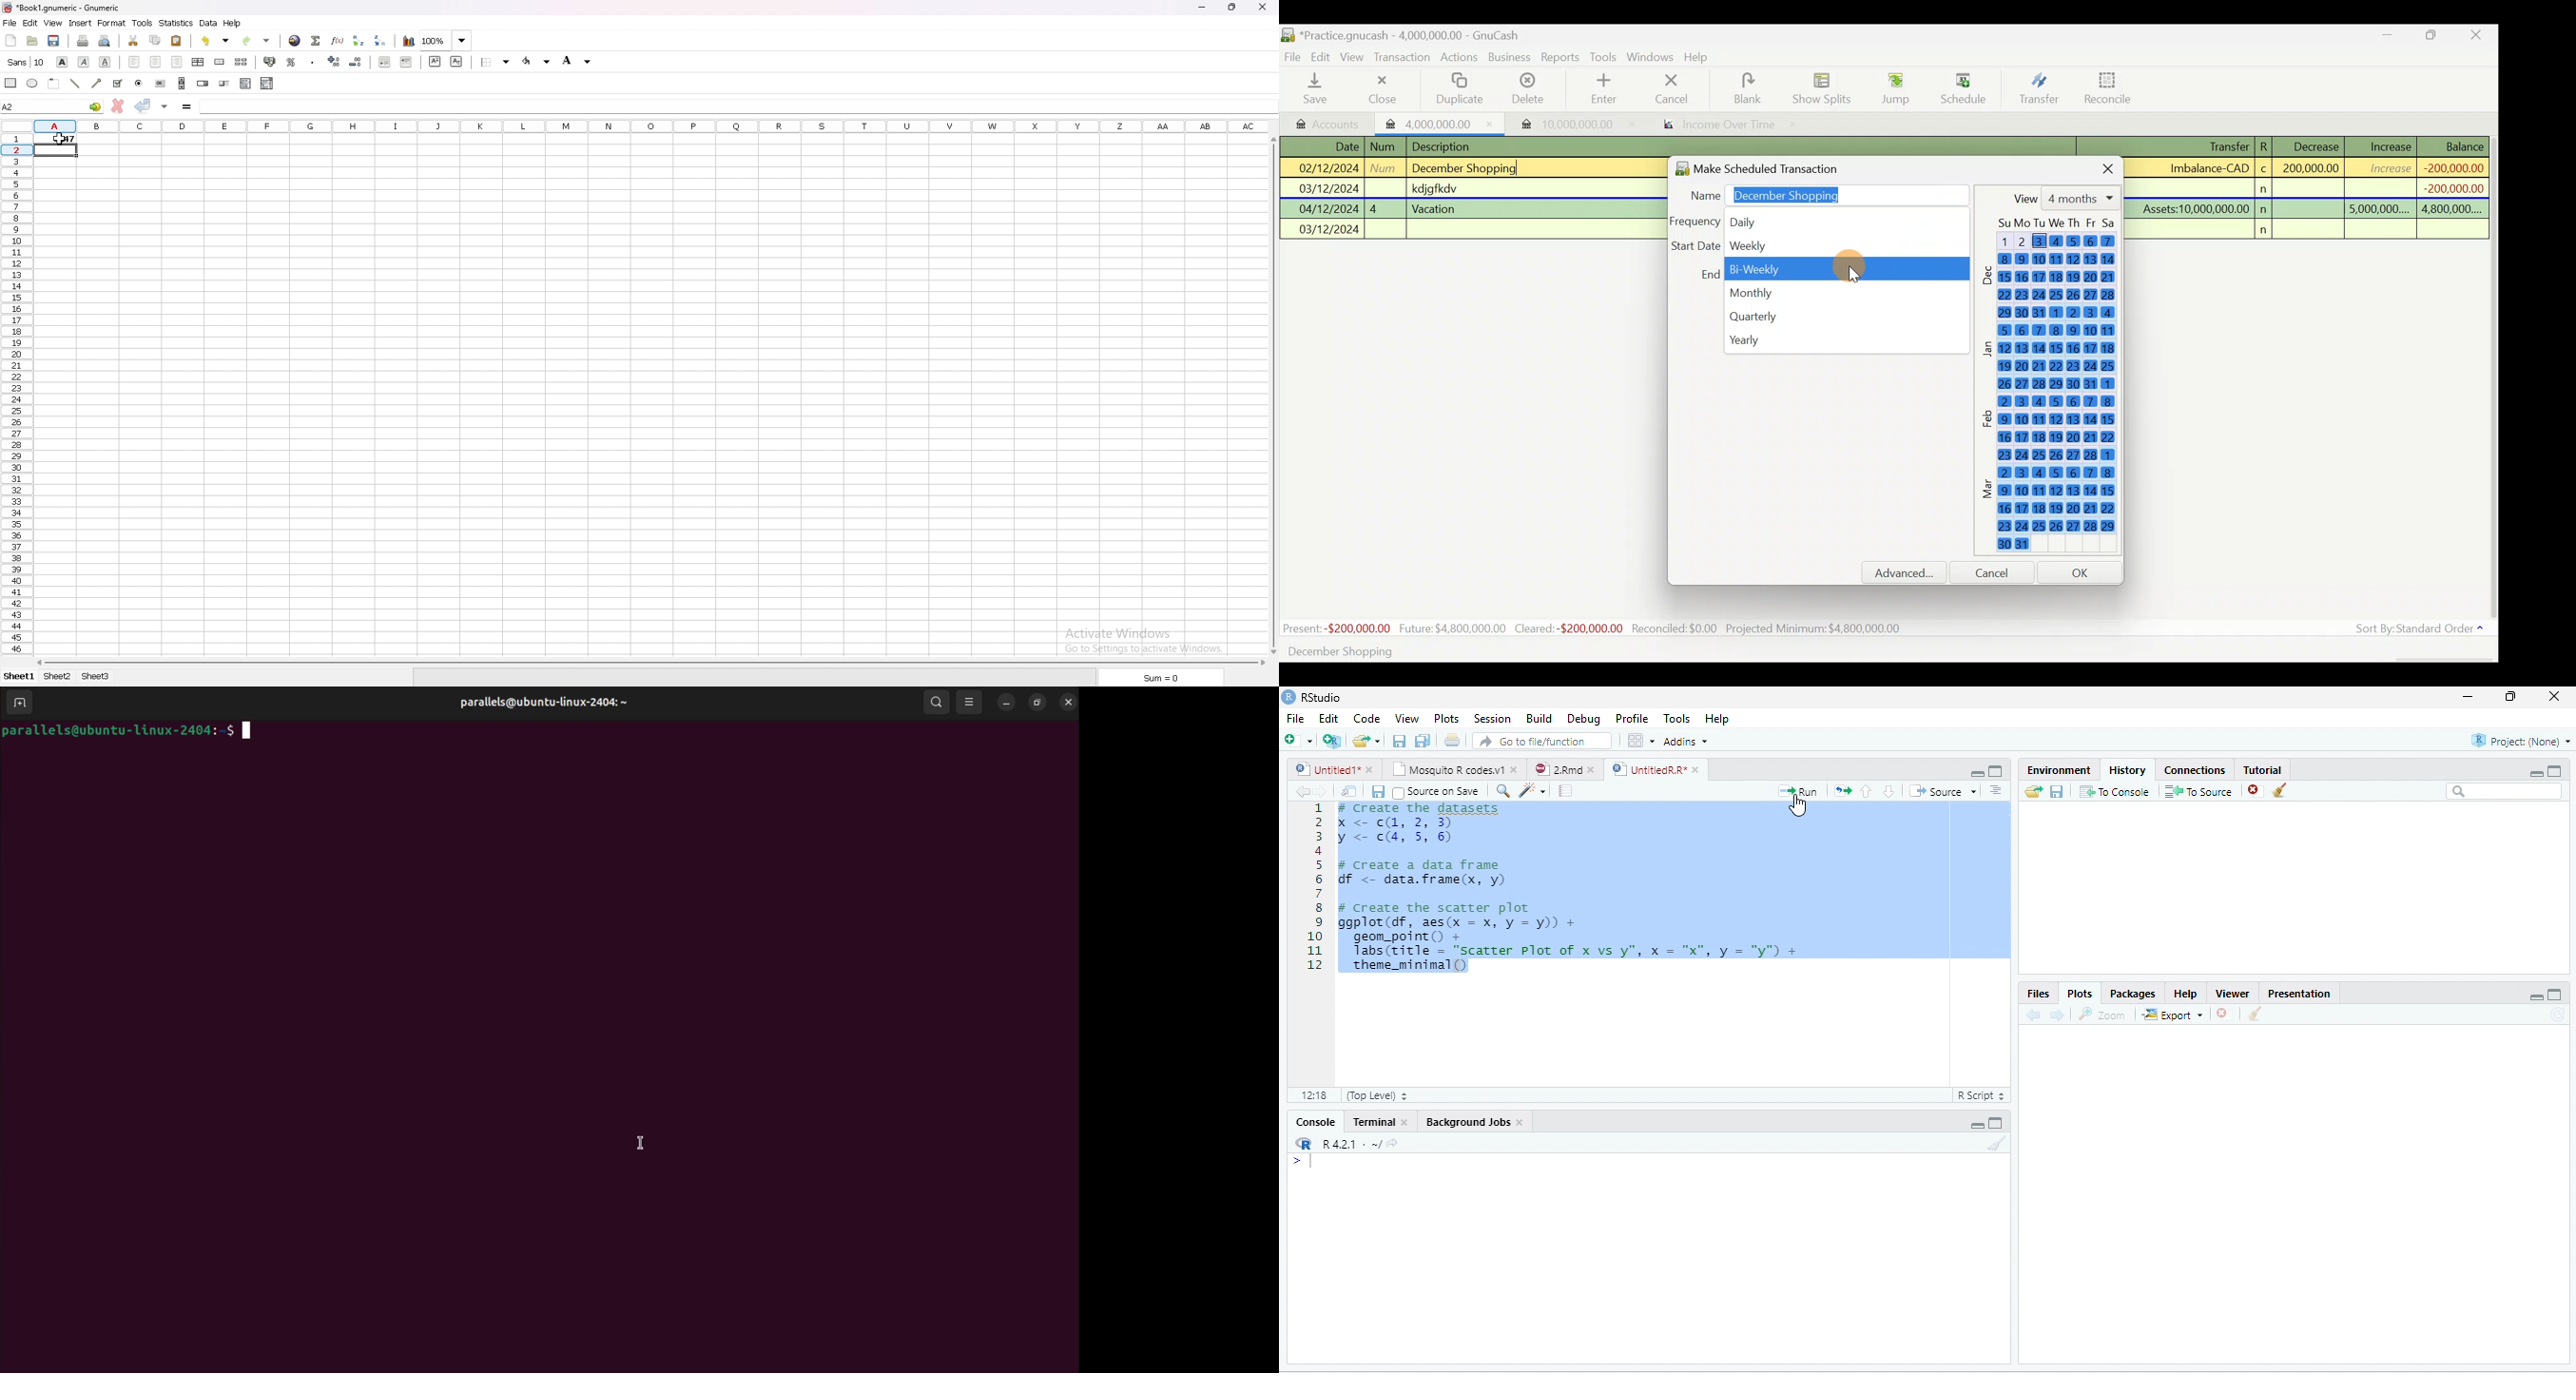 The height and width of the screenshot is (1400, 2576). What do you see at coordinates (2512, 697) in the screenshot?
I see `restore` at bounding box center [2512, 697].